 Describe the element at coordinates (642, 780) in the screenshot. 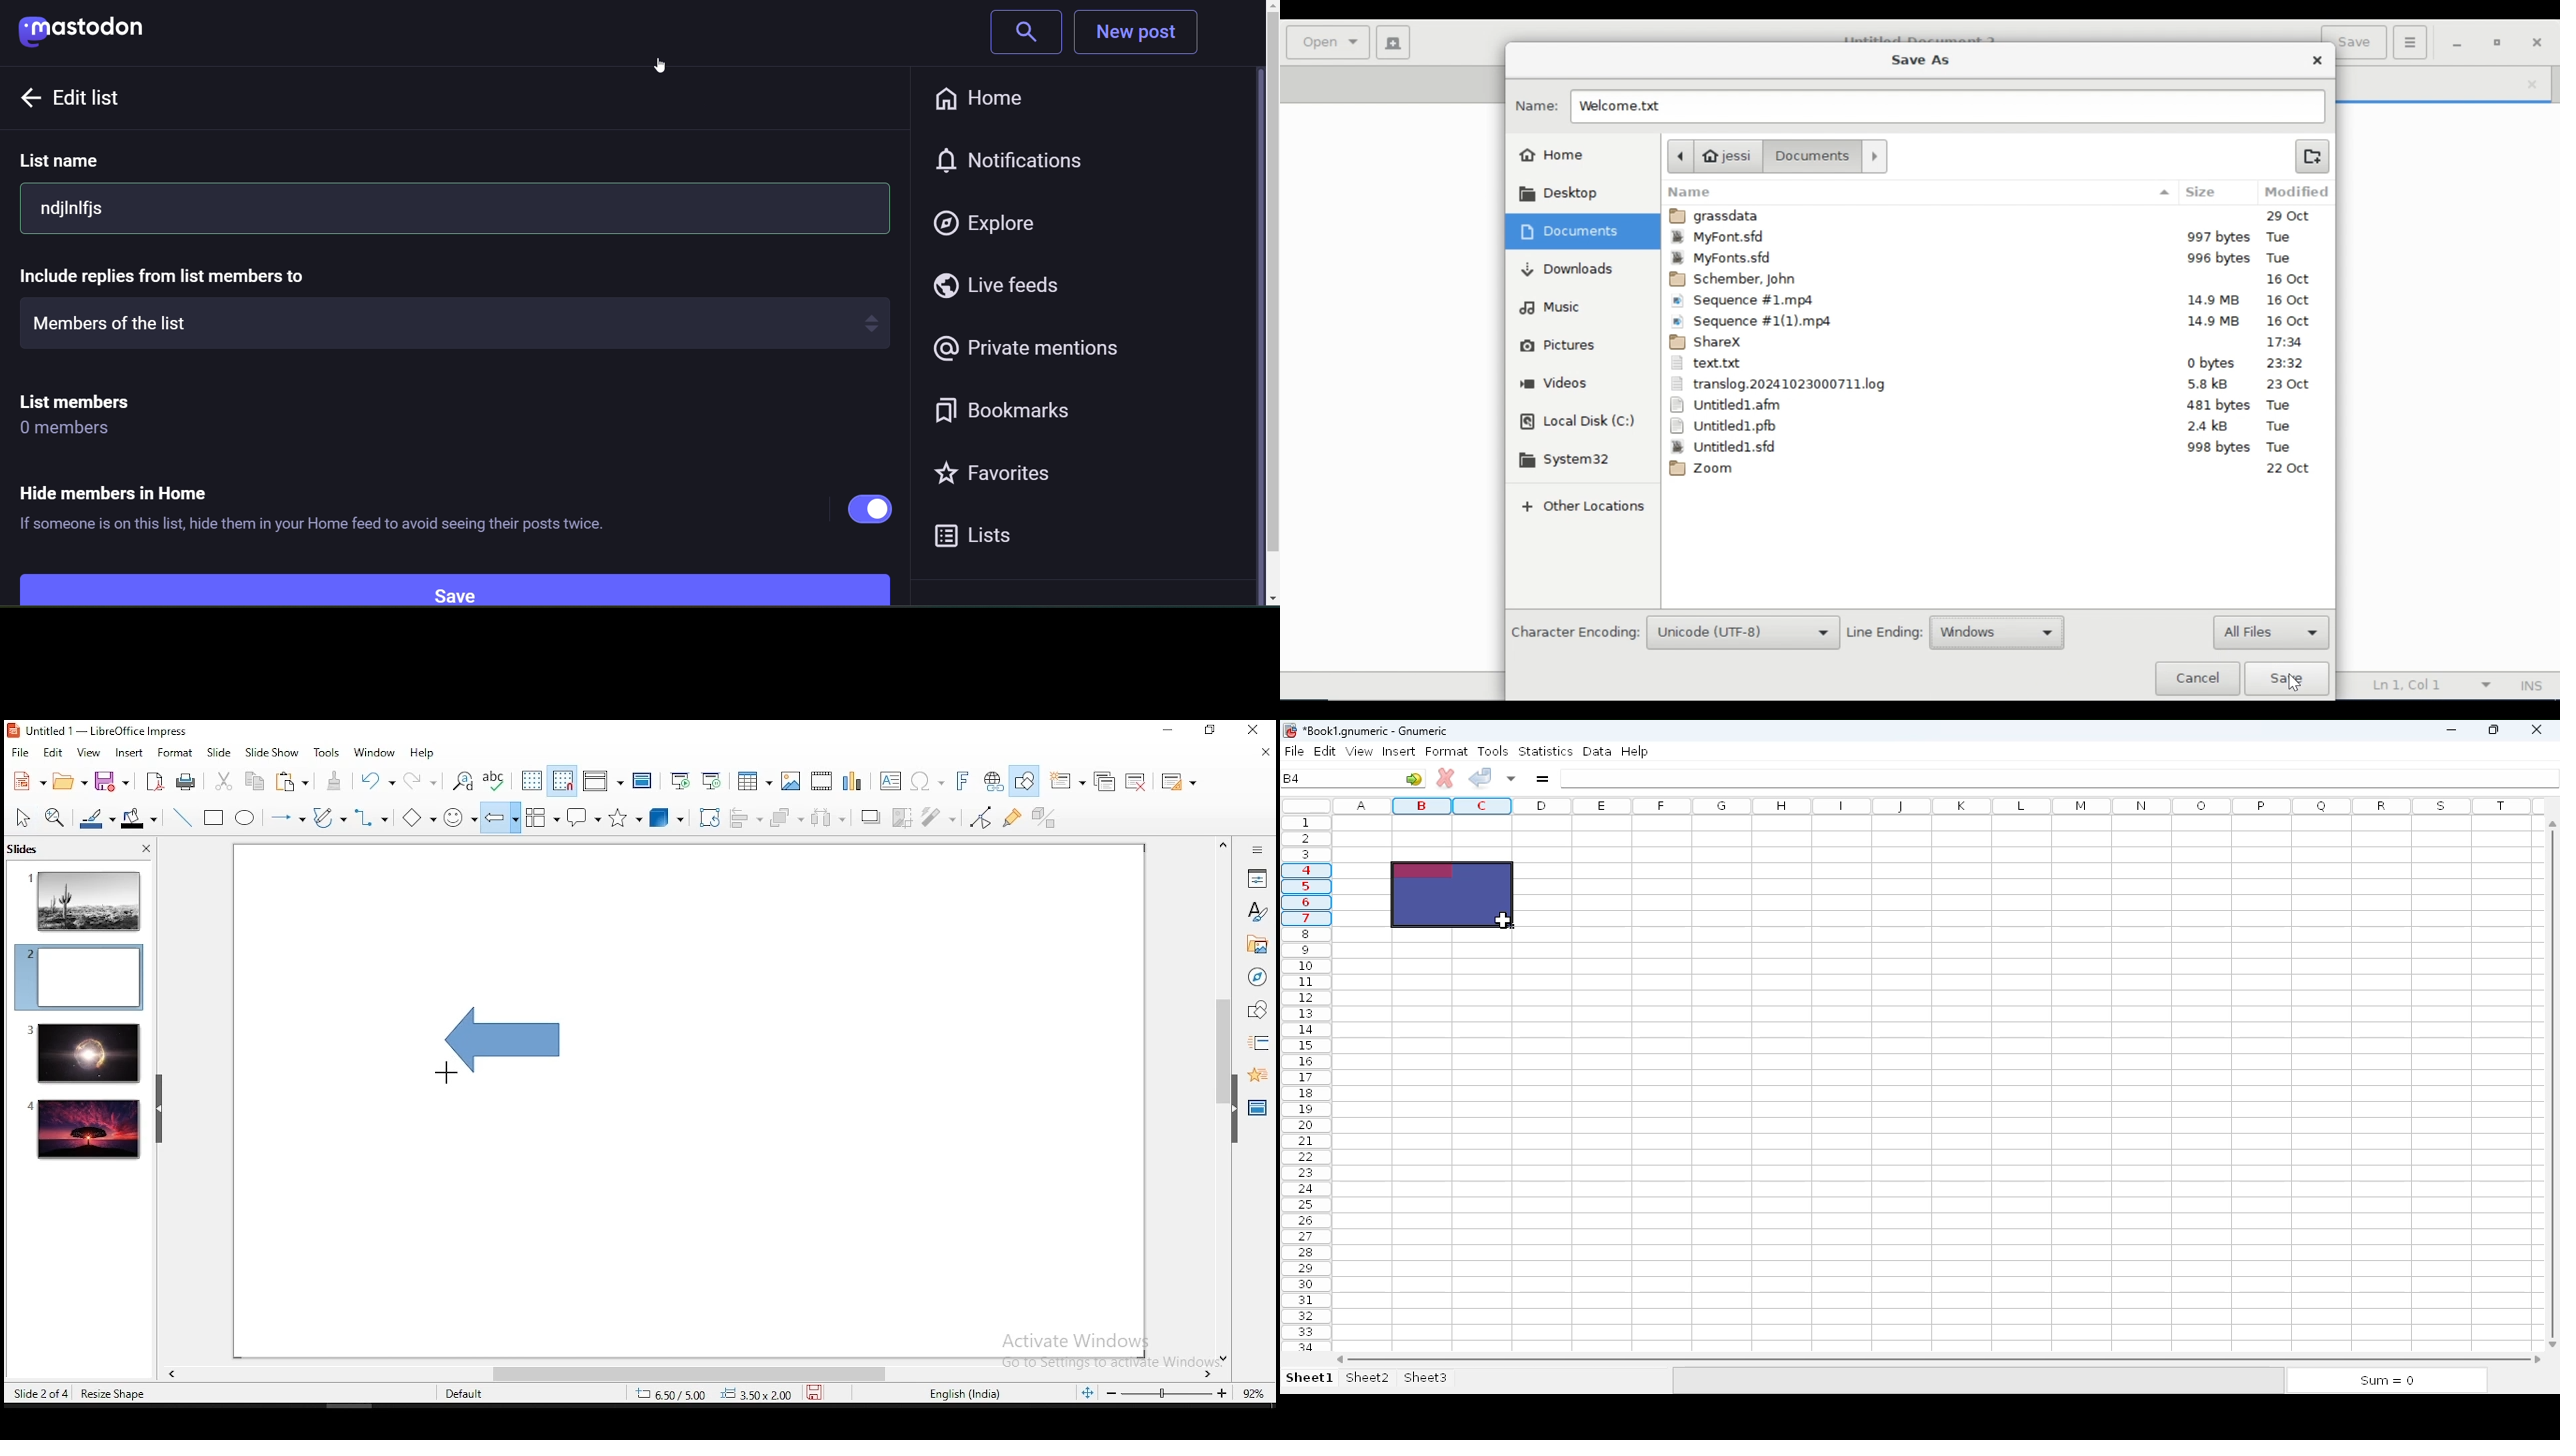

I see `master slide` at that location.